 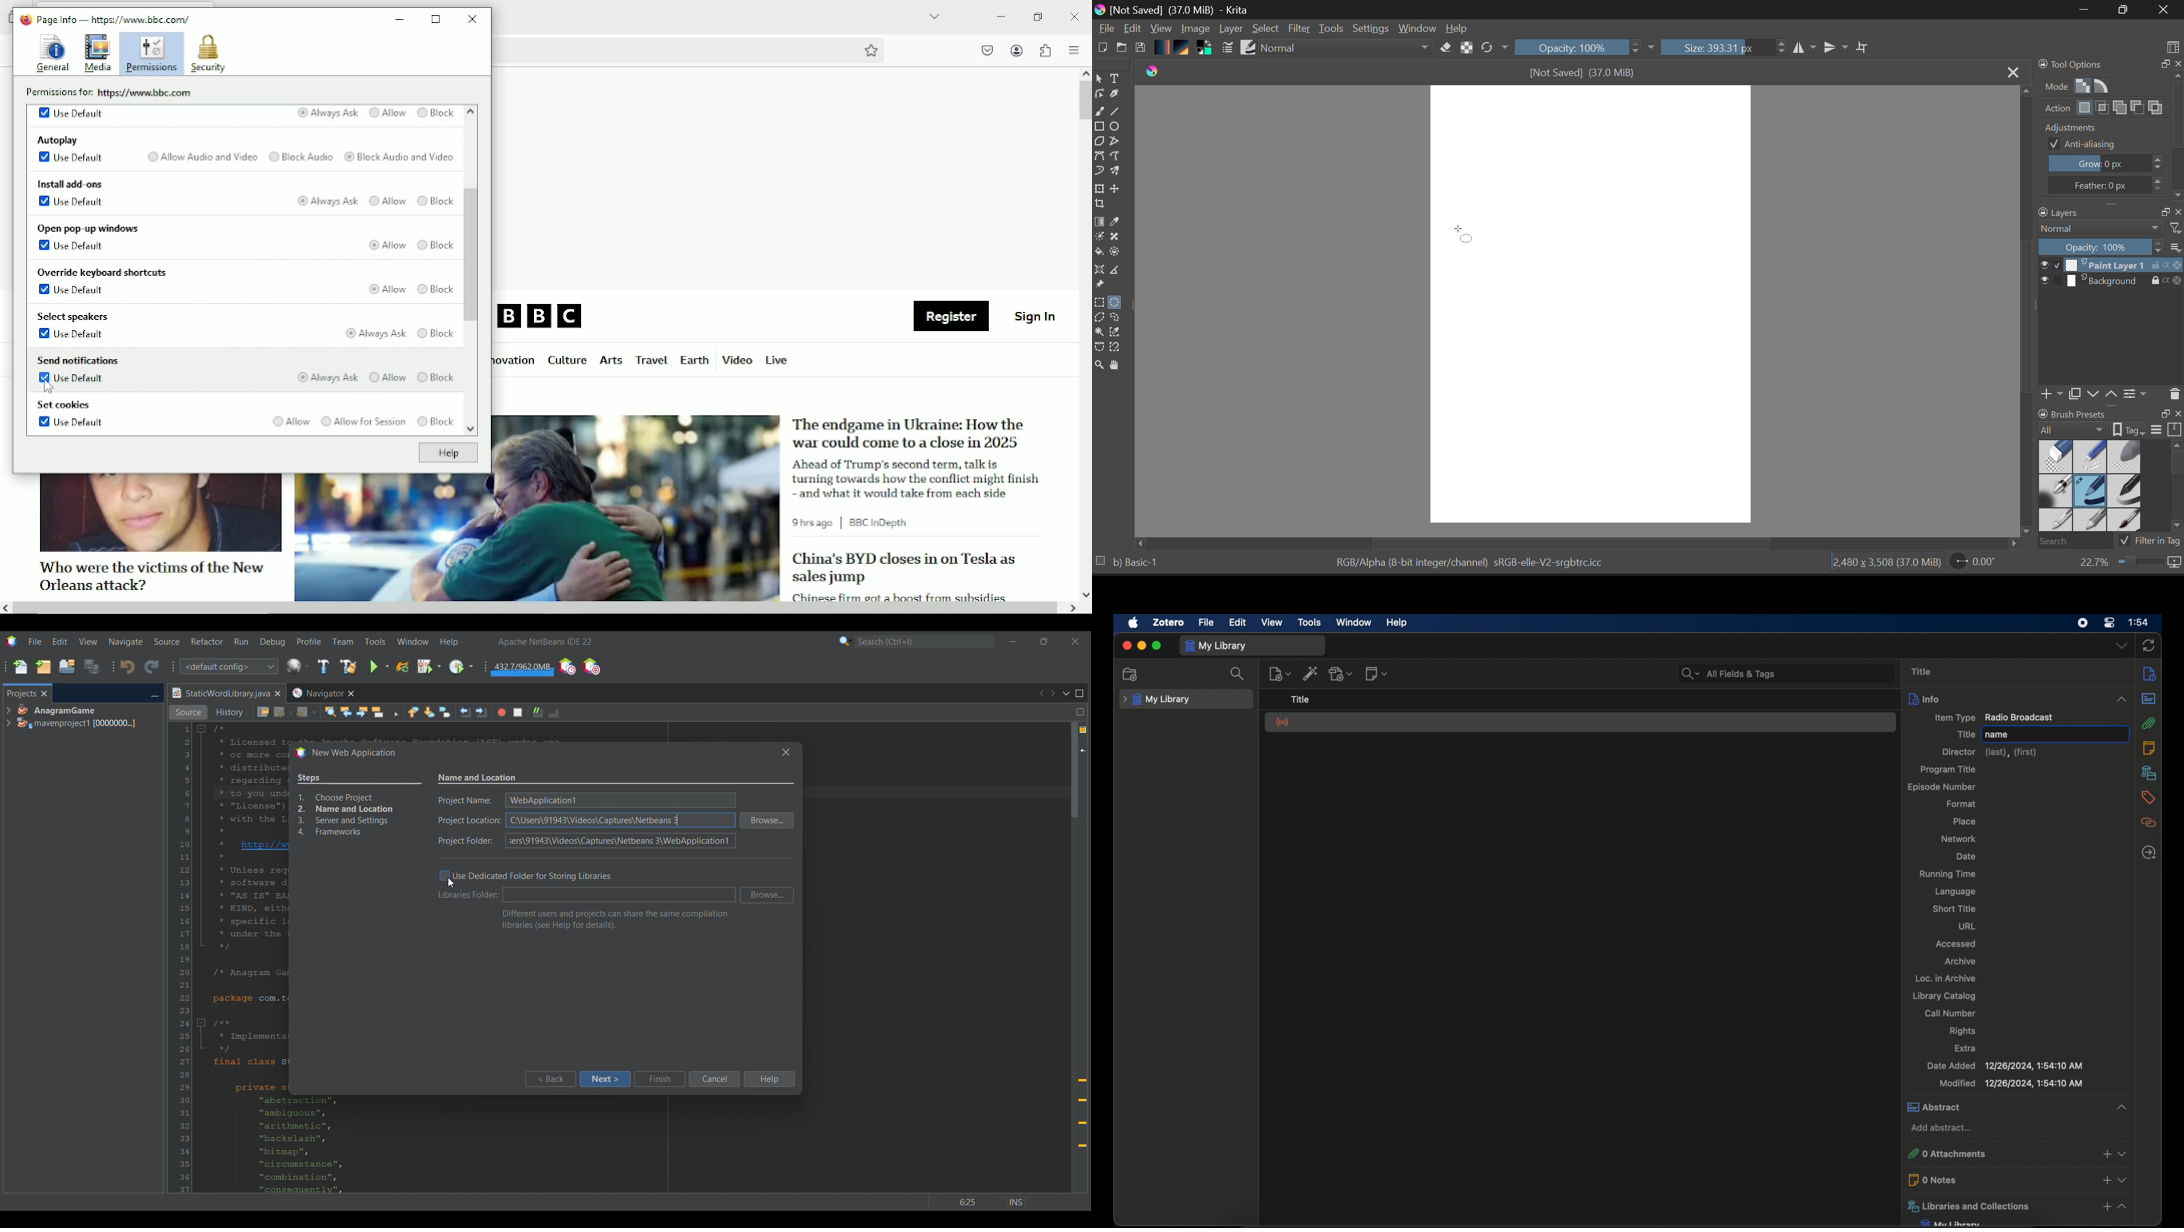 I want to click on Autoplay, so click(x=59, y=139).